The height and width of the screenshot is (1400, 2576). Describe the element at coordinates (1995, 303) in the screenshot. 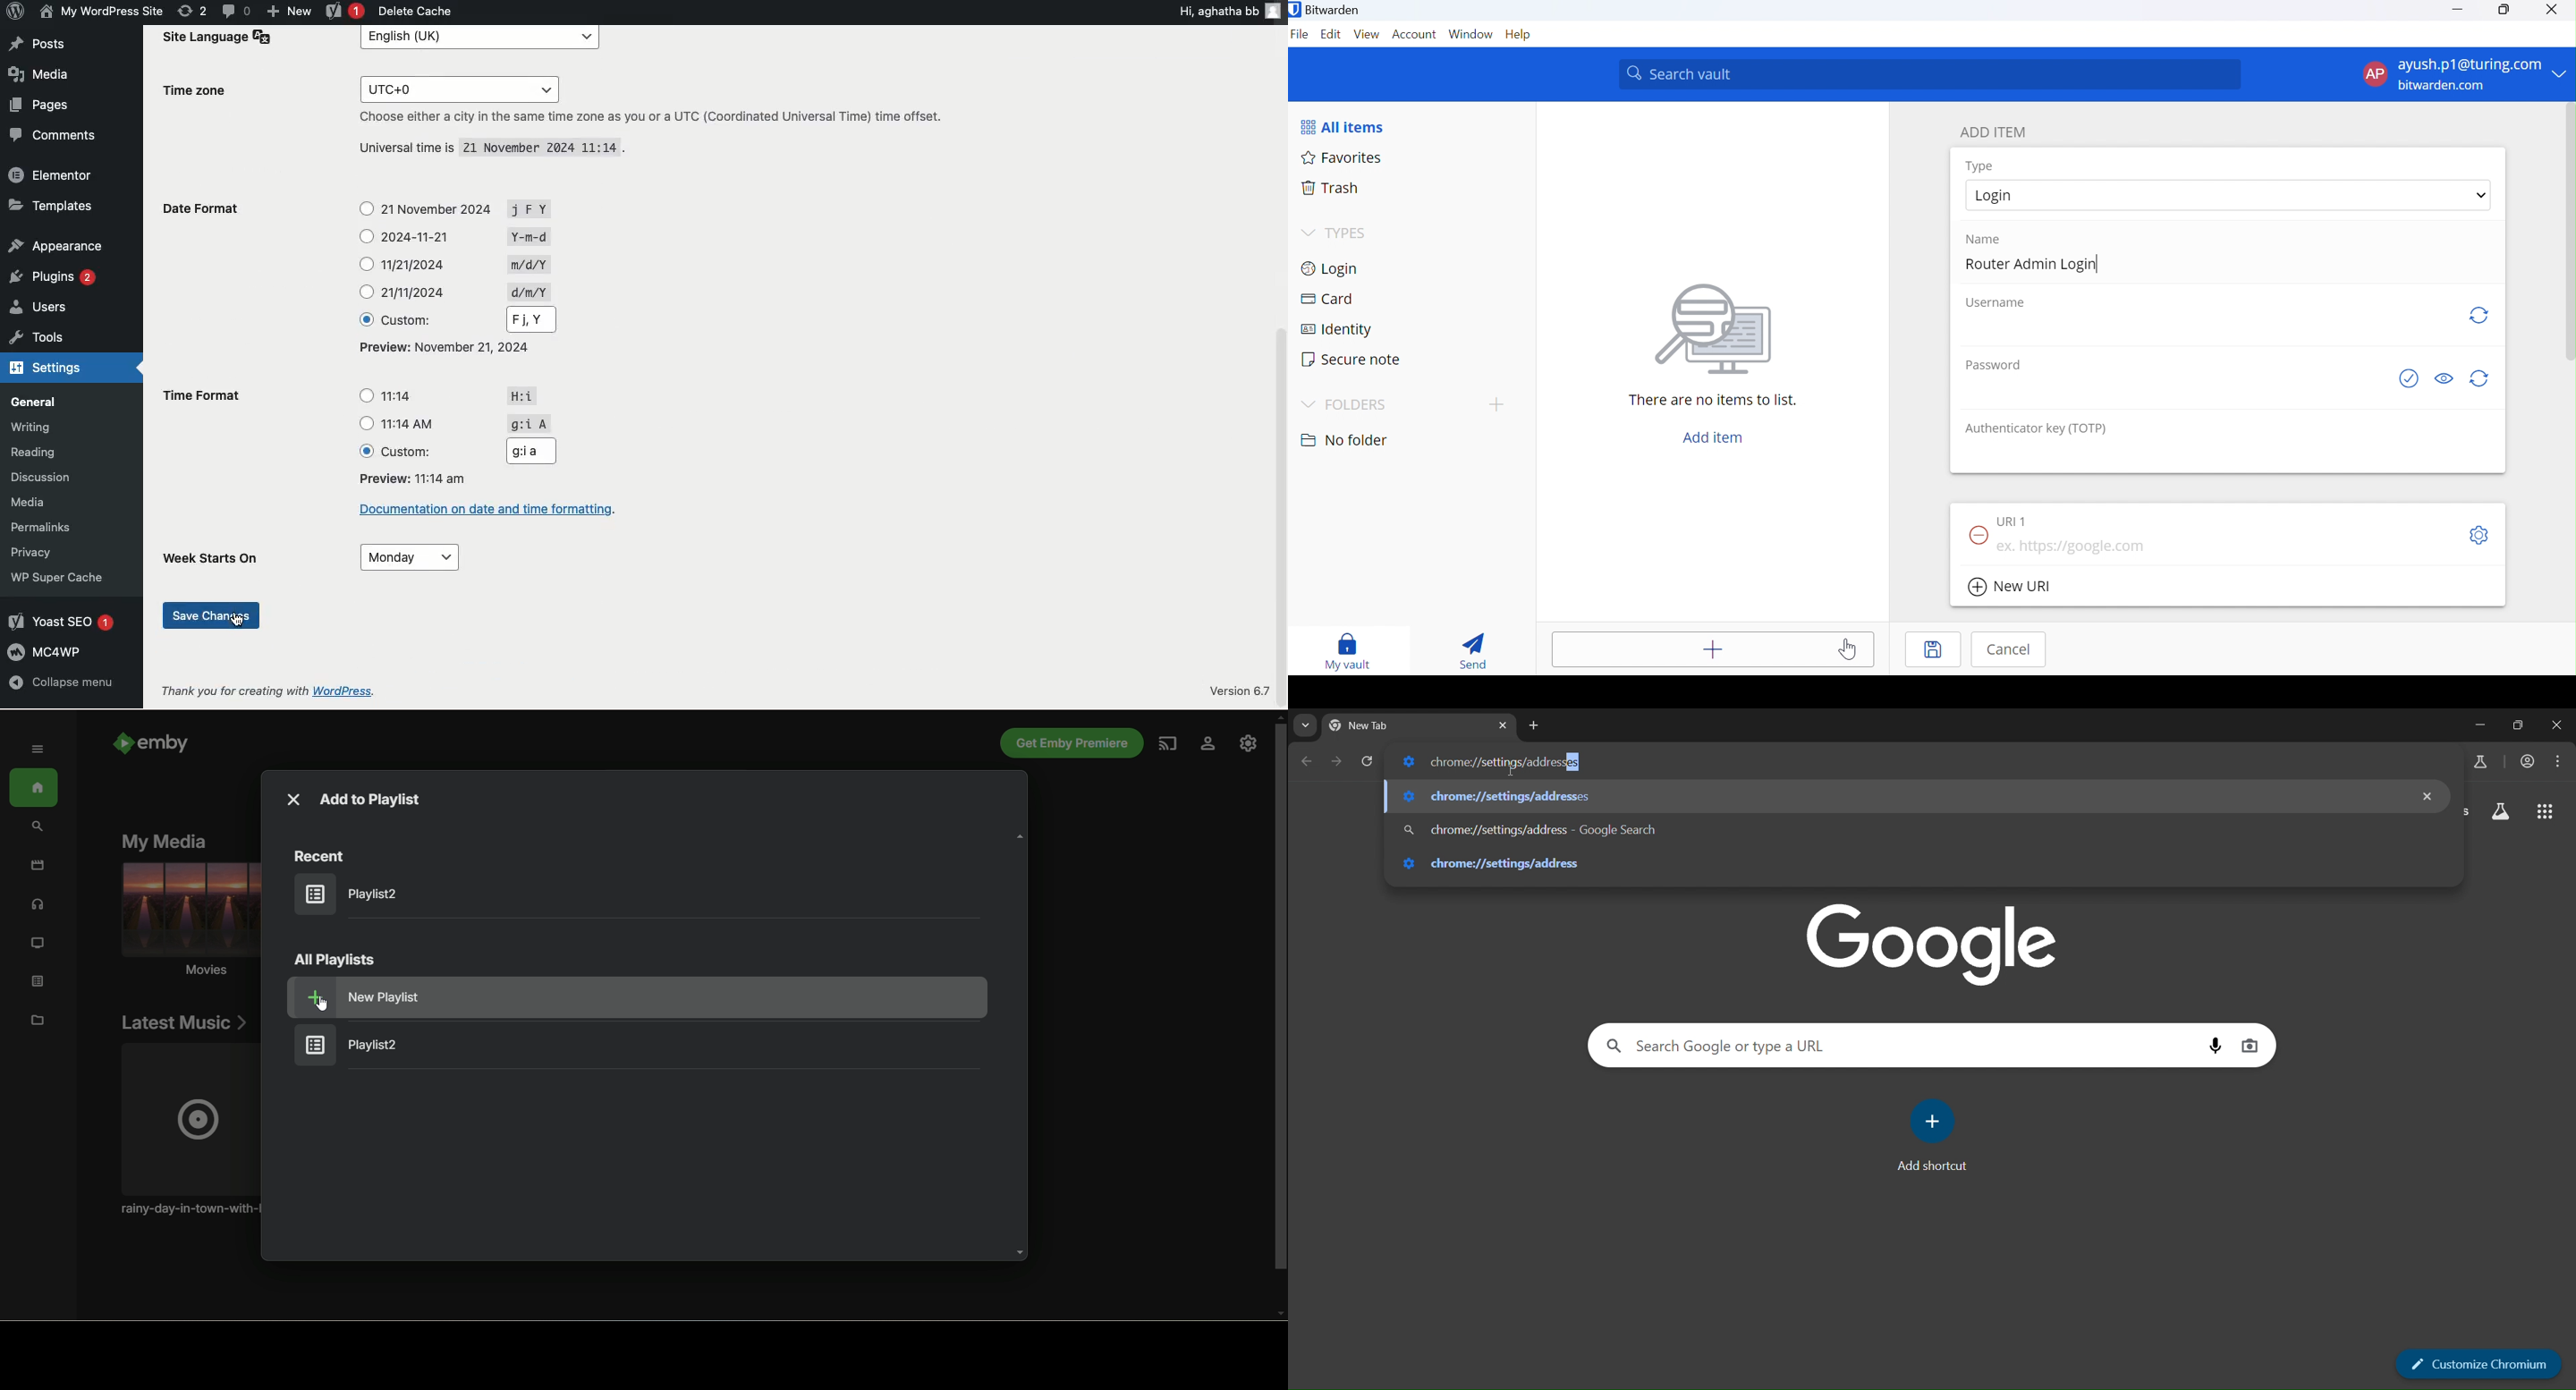

I see `Username` at that location.